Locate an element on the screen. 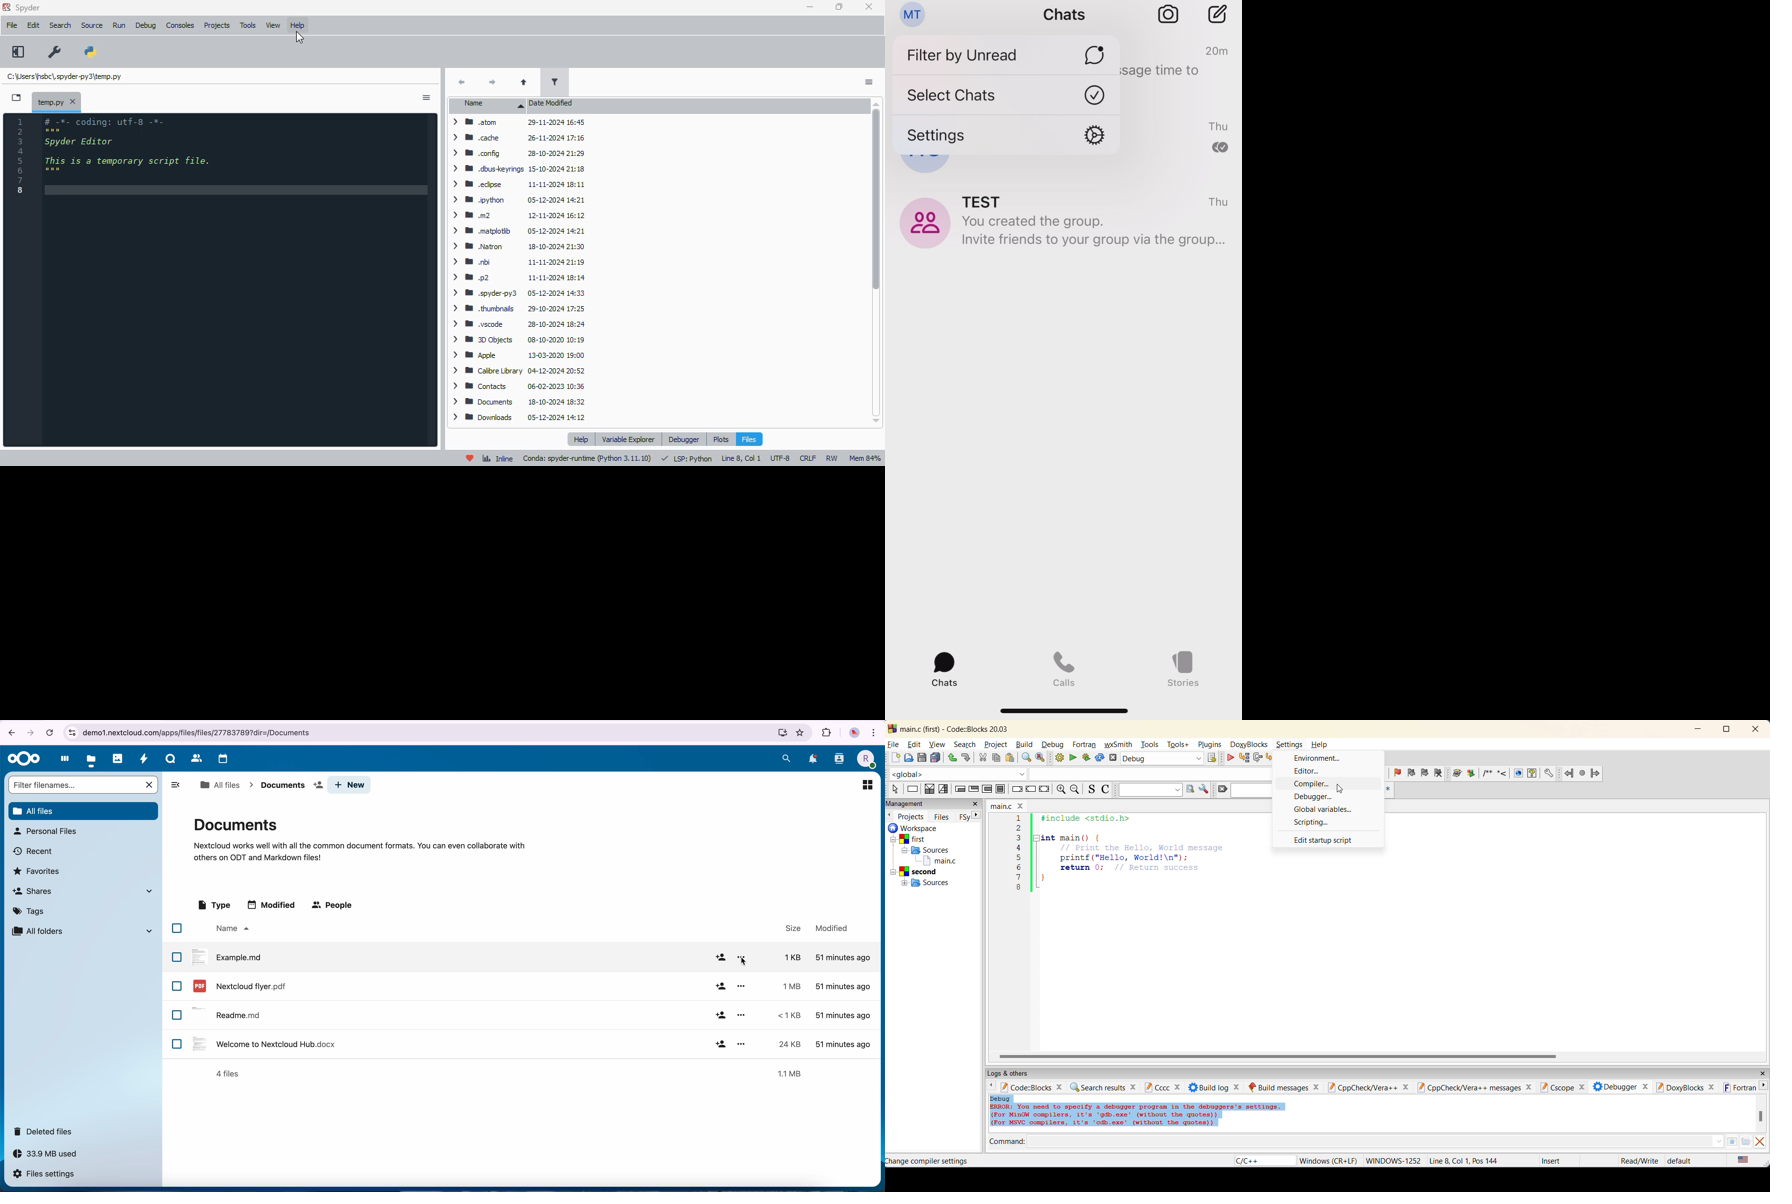 This screenshot has height=1204, width=1792. files is located at coordinates (92, 760).